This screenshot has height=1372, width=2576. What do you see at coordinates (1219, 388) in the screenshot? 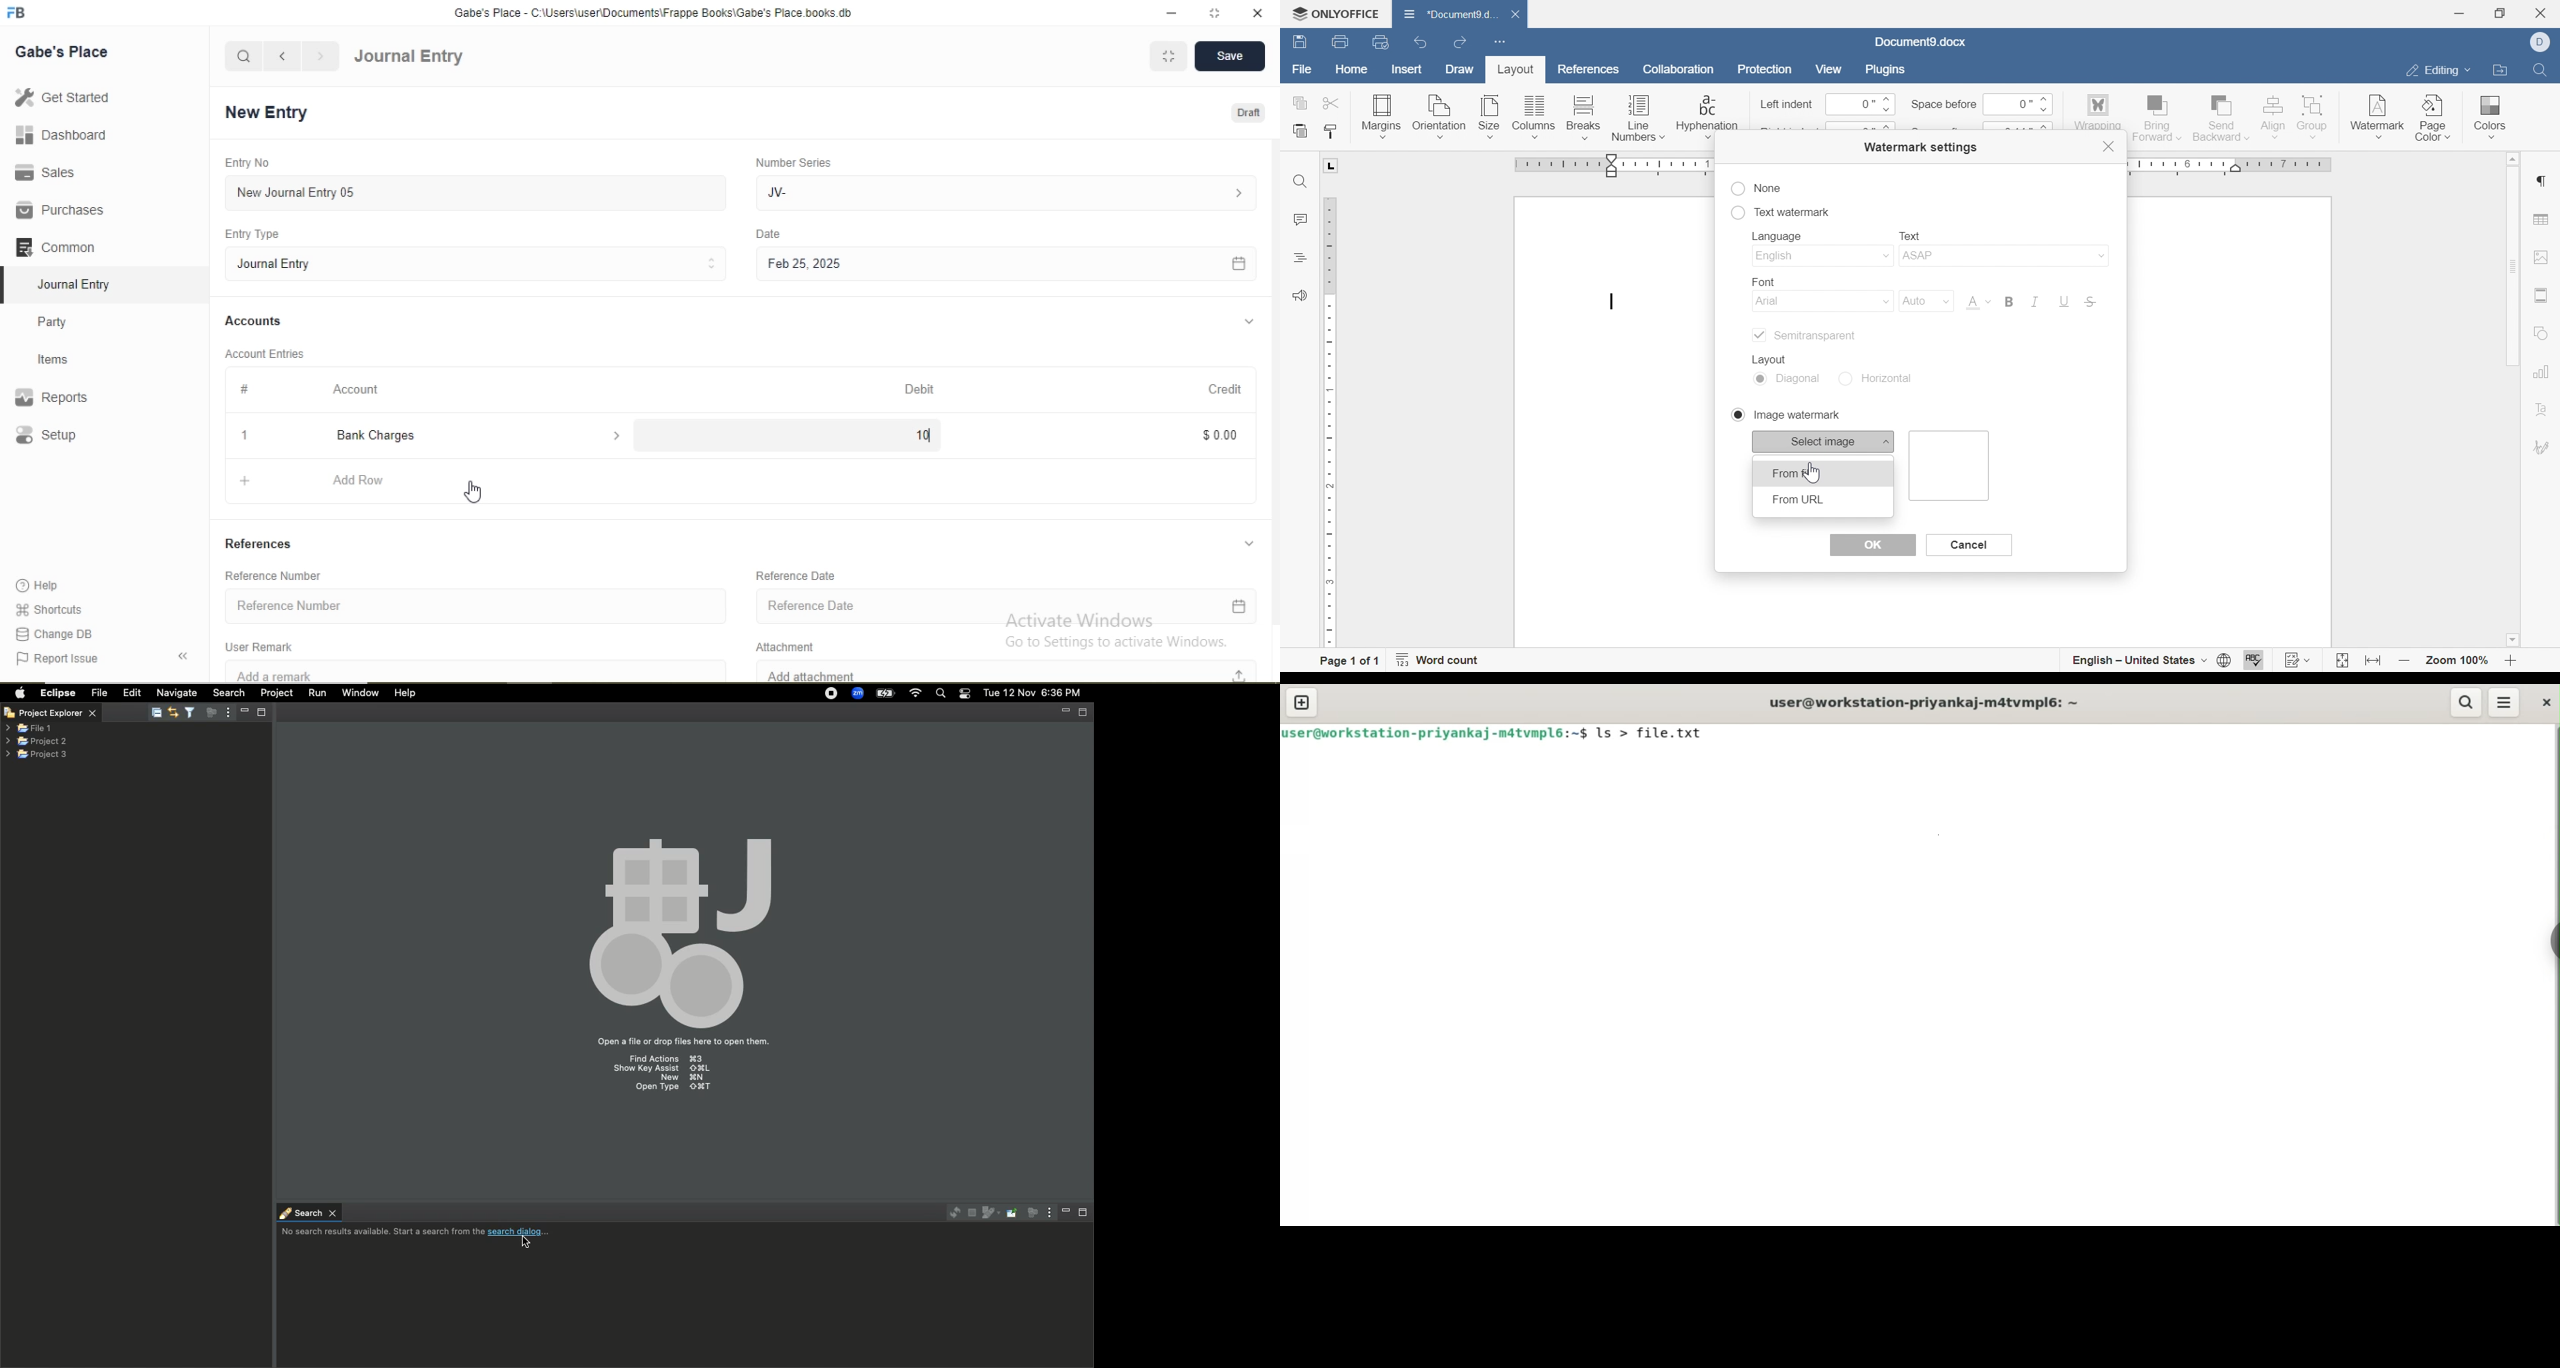
I see `Credit` at bounding box center [1219, 388].